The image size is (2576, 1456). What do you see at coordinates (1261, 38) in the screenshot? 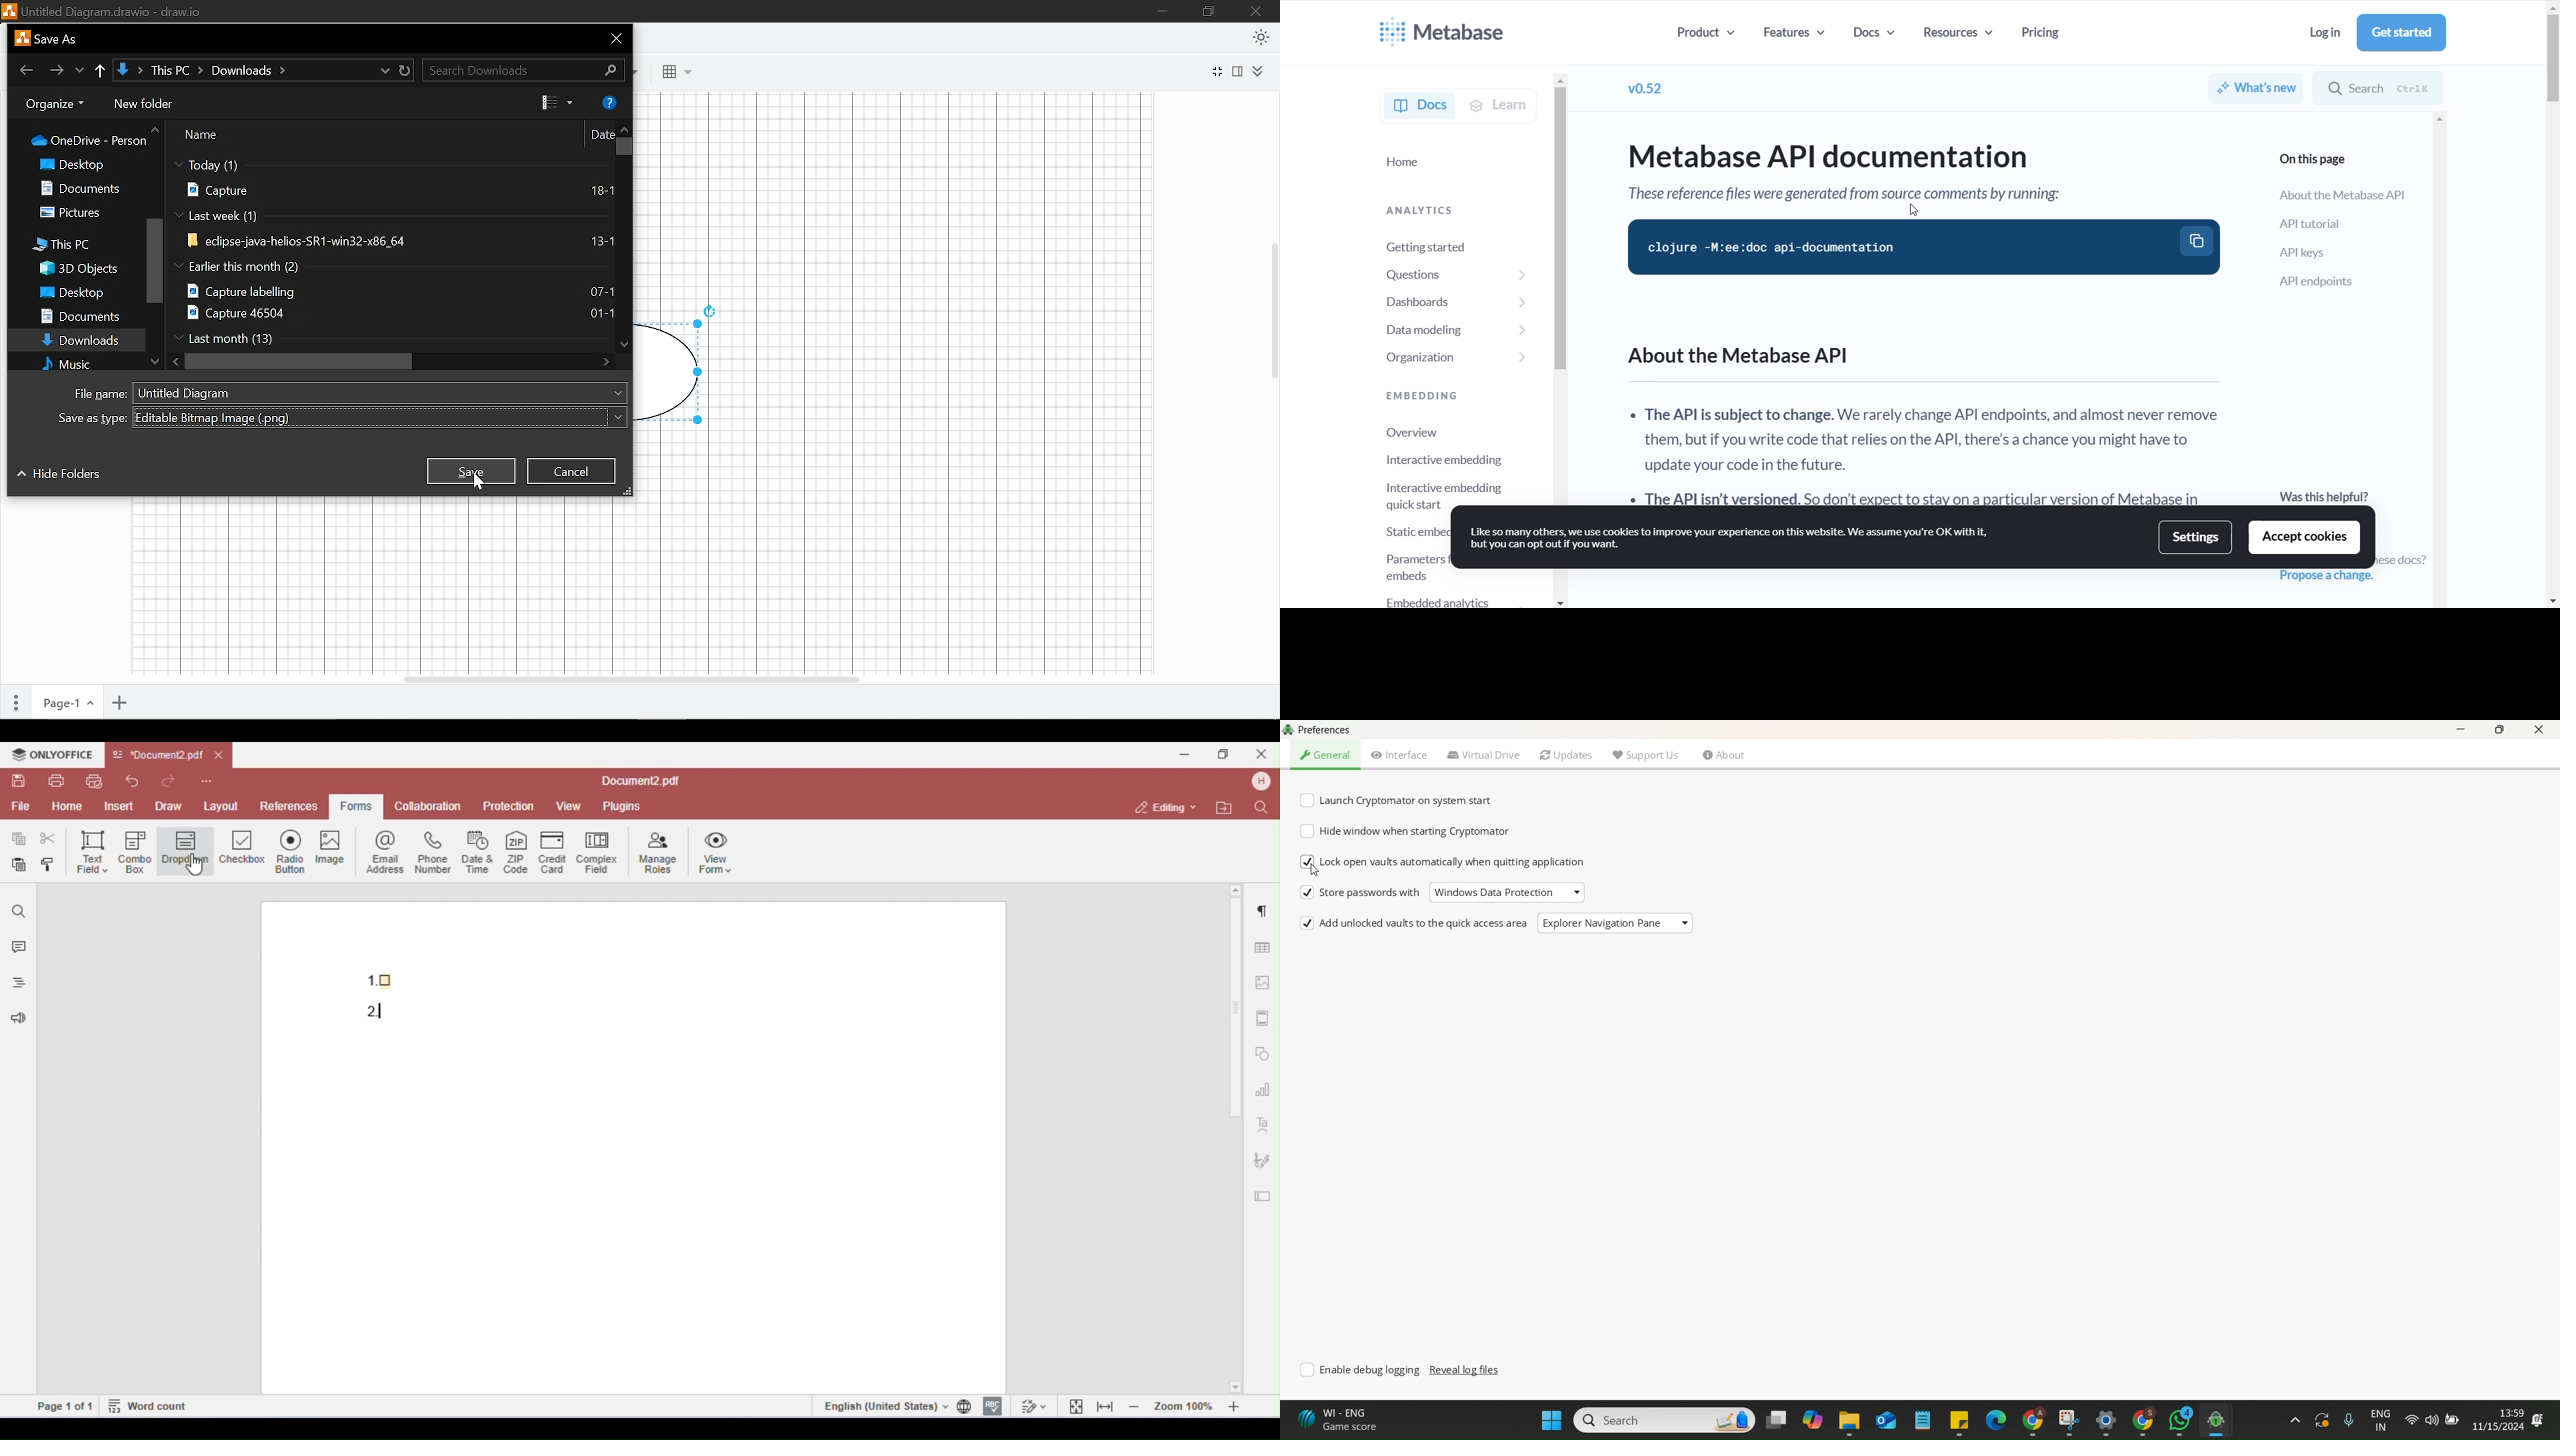
I see `Appearence` at bounding box center [1261, 38].